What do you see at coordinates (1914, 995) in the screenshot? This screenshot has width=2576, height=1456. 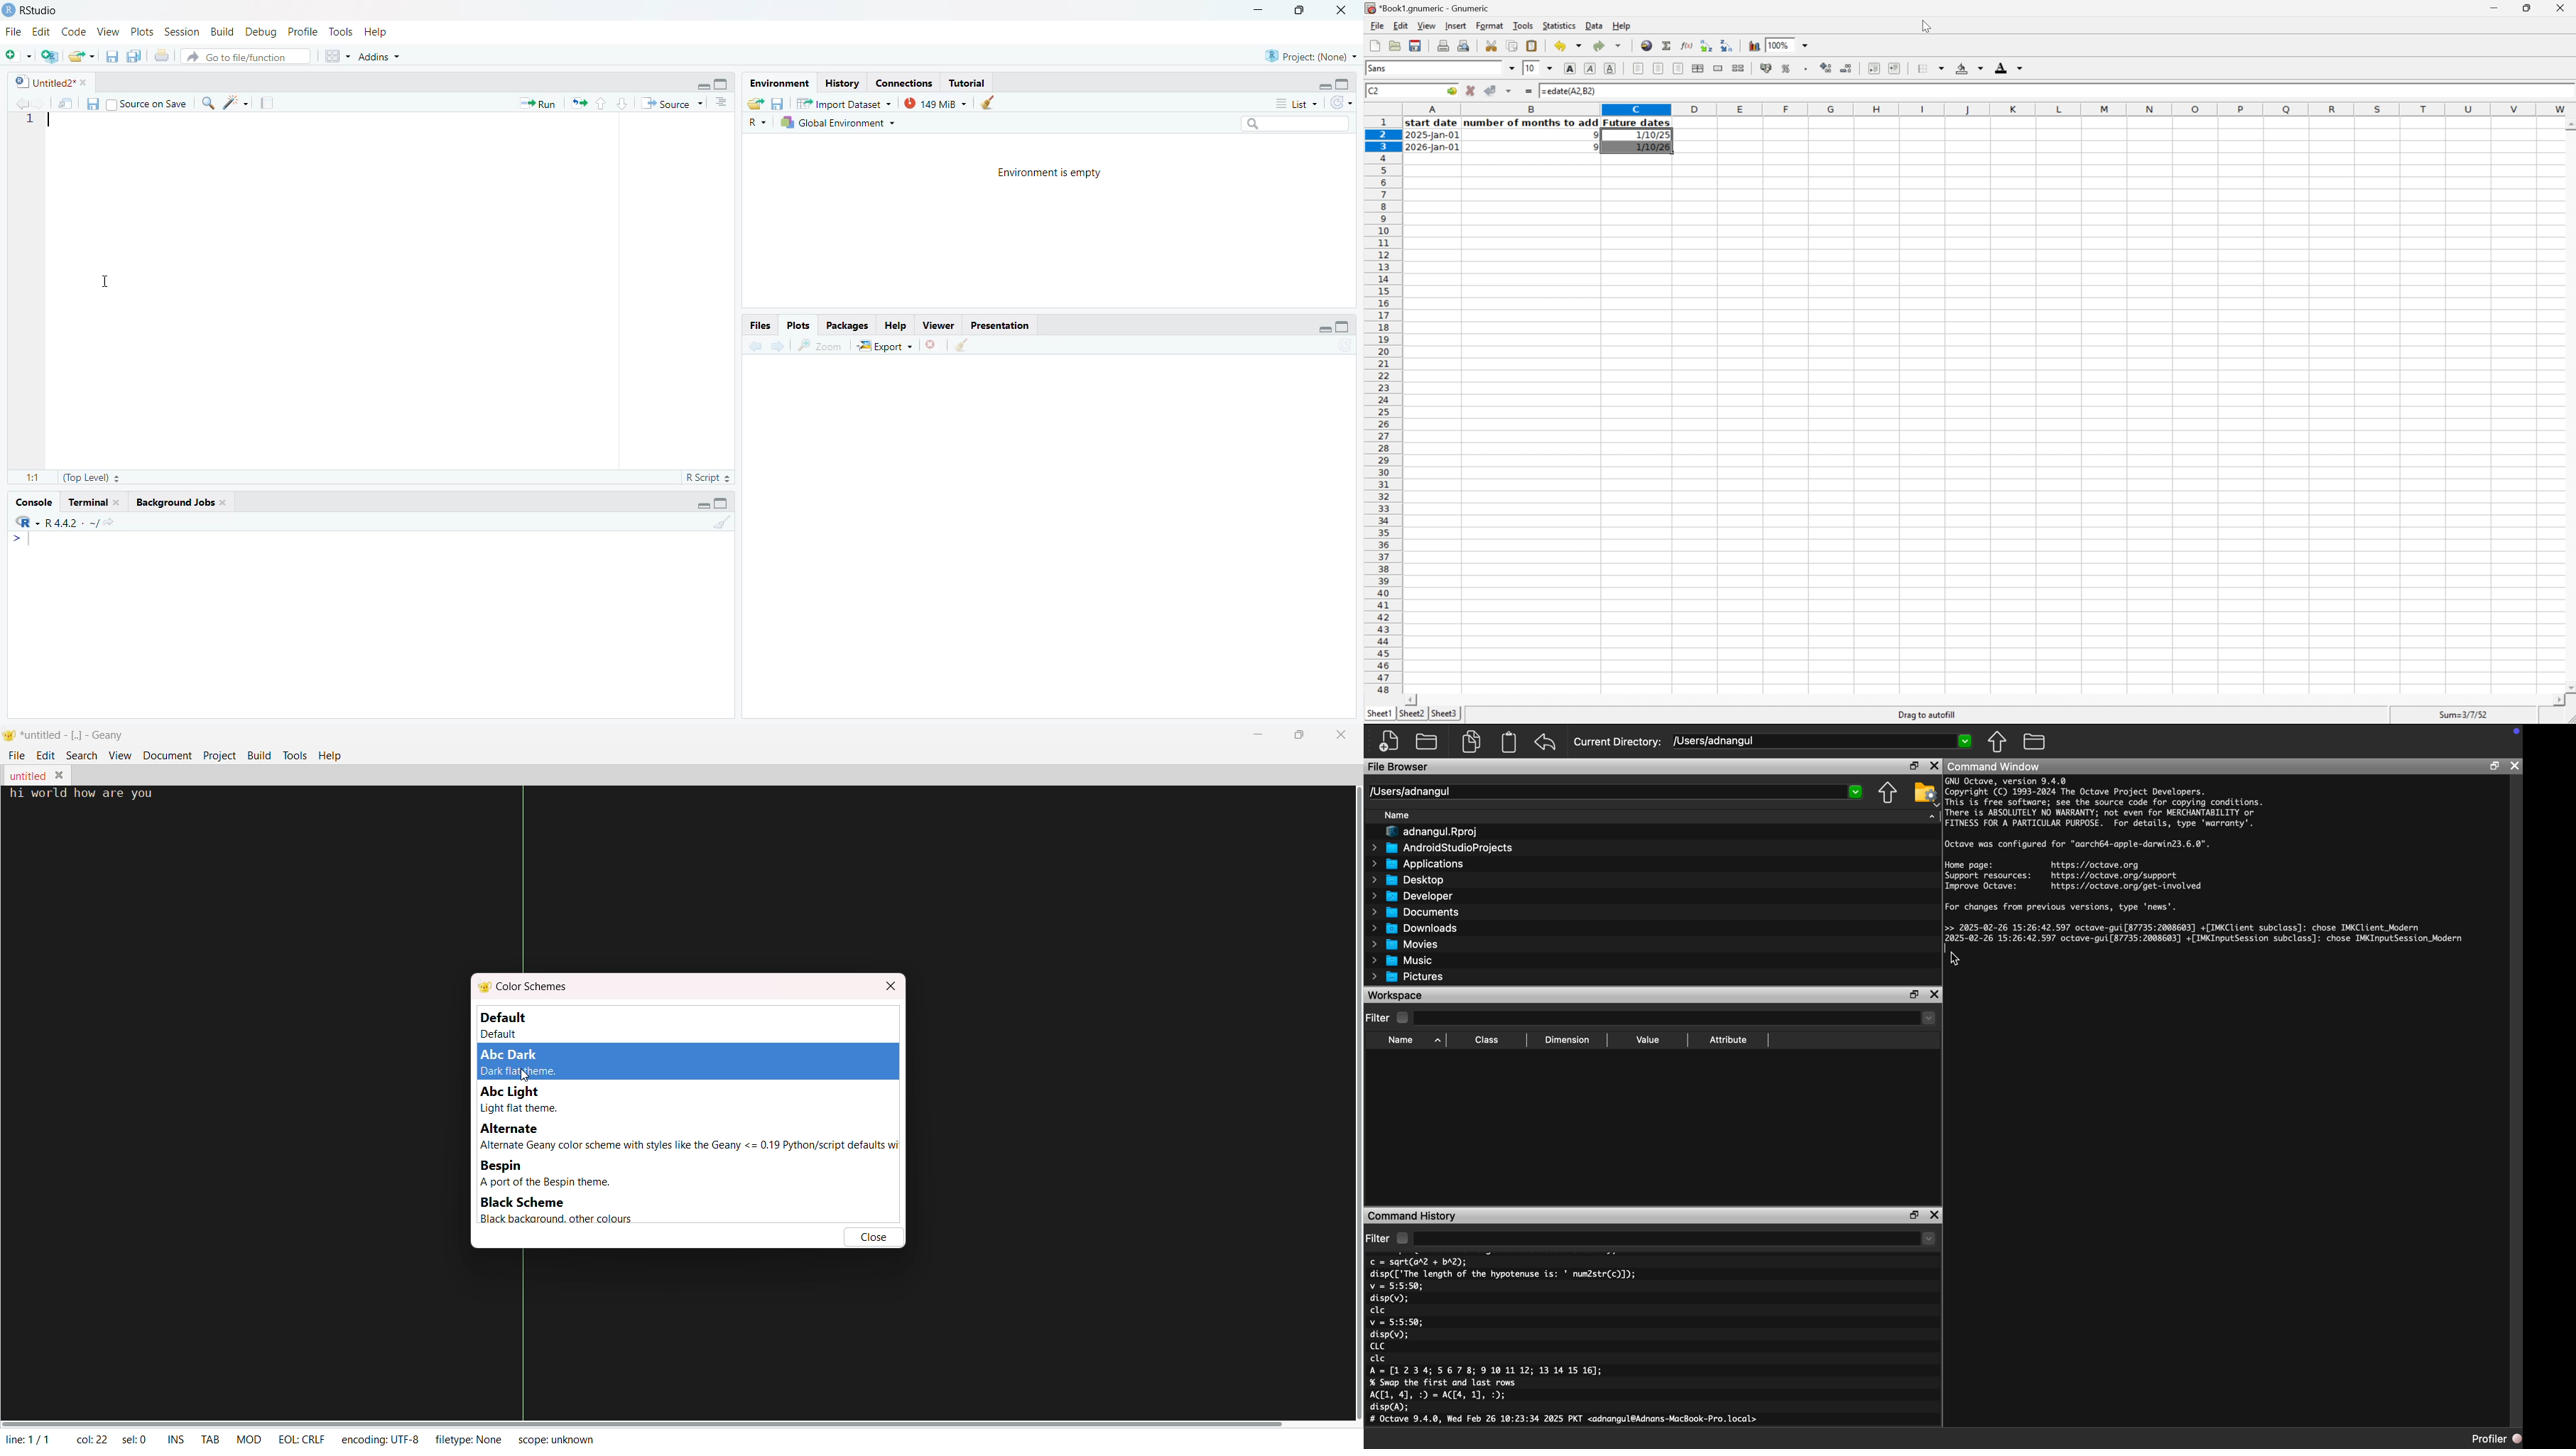 I see `Restore Down` at bounding box center [1914, 995].